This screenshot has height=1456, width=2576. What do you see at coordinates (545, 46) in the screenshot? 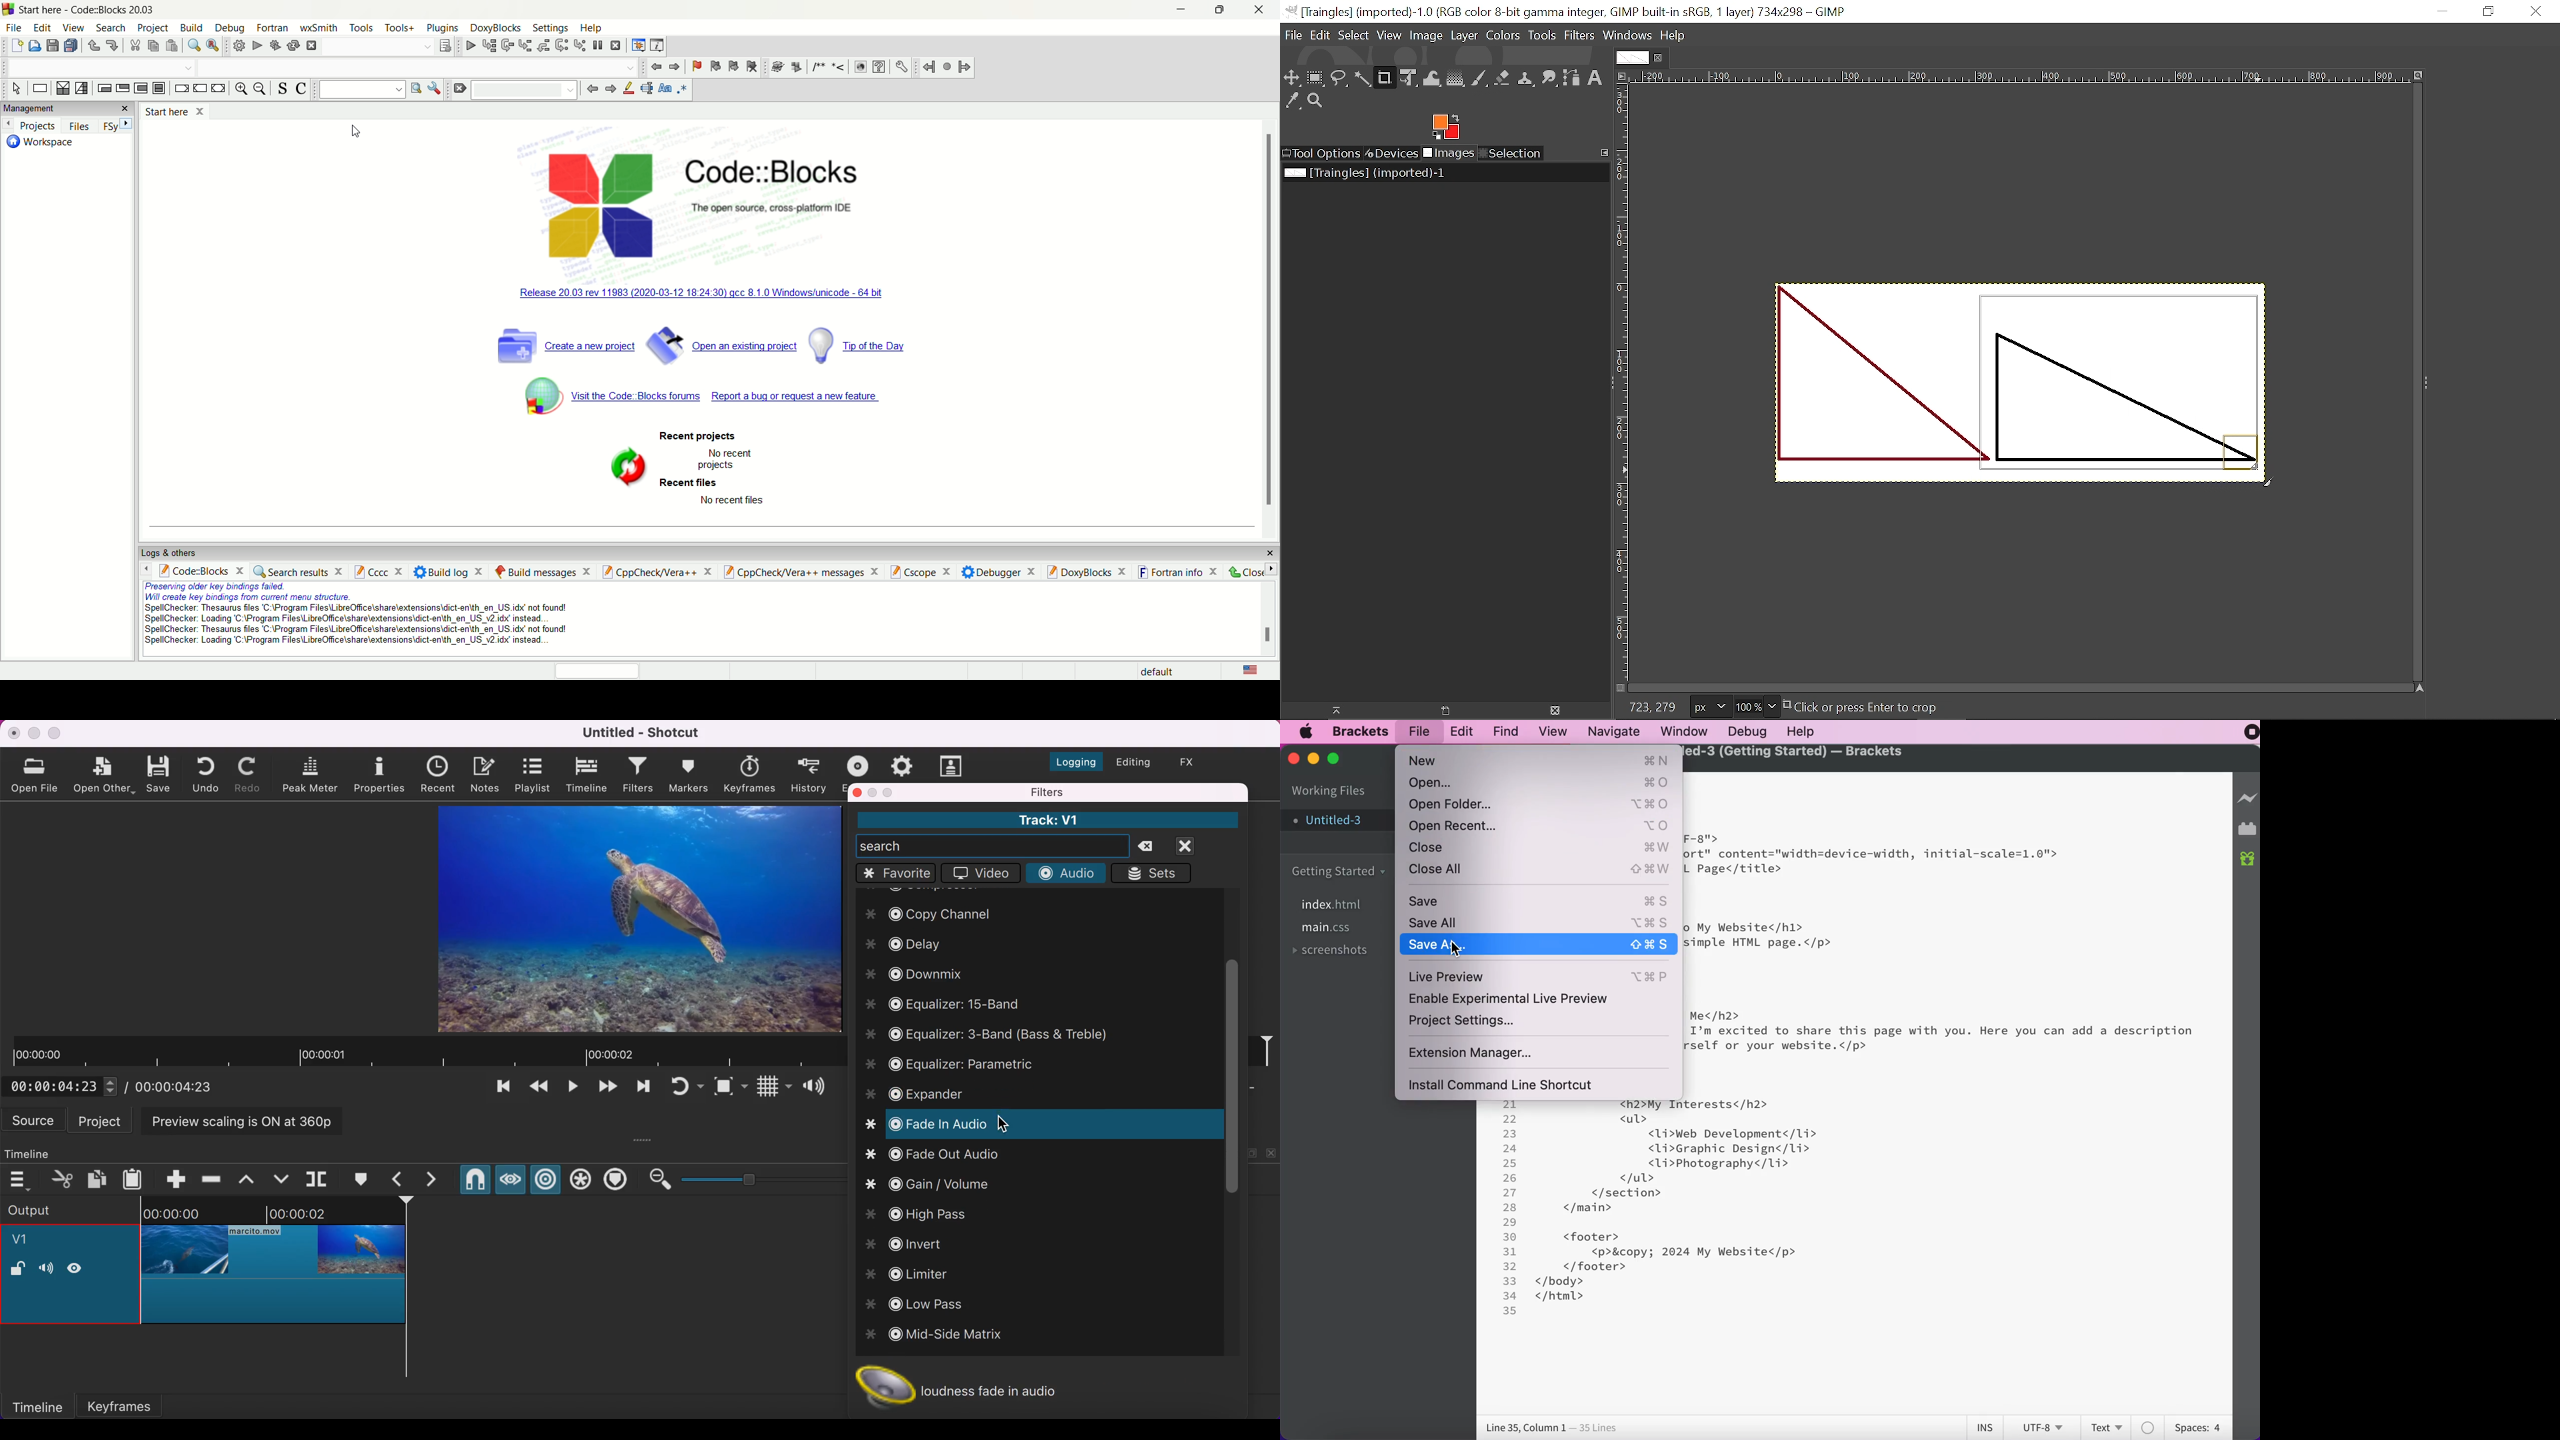
I see `step out` at bounding box center [545, 46].